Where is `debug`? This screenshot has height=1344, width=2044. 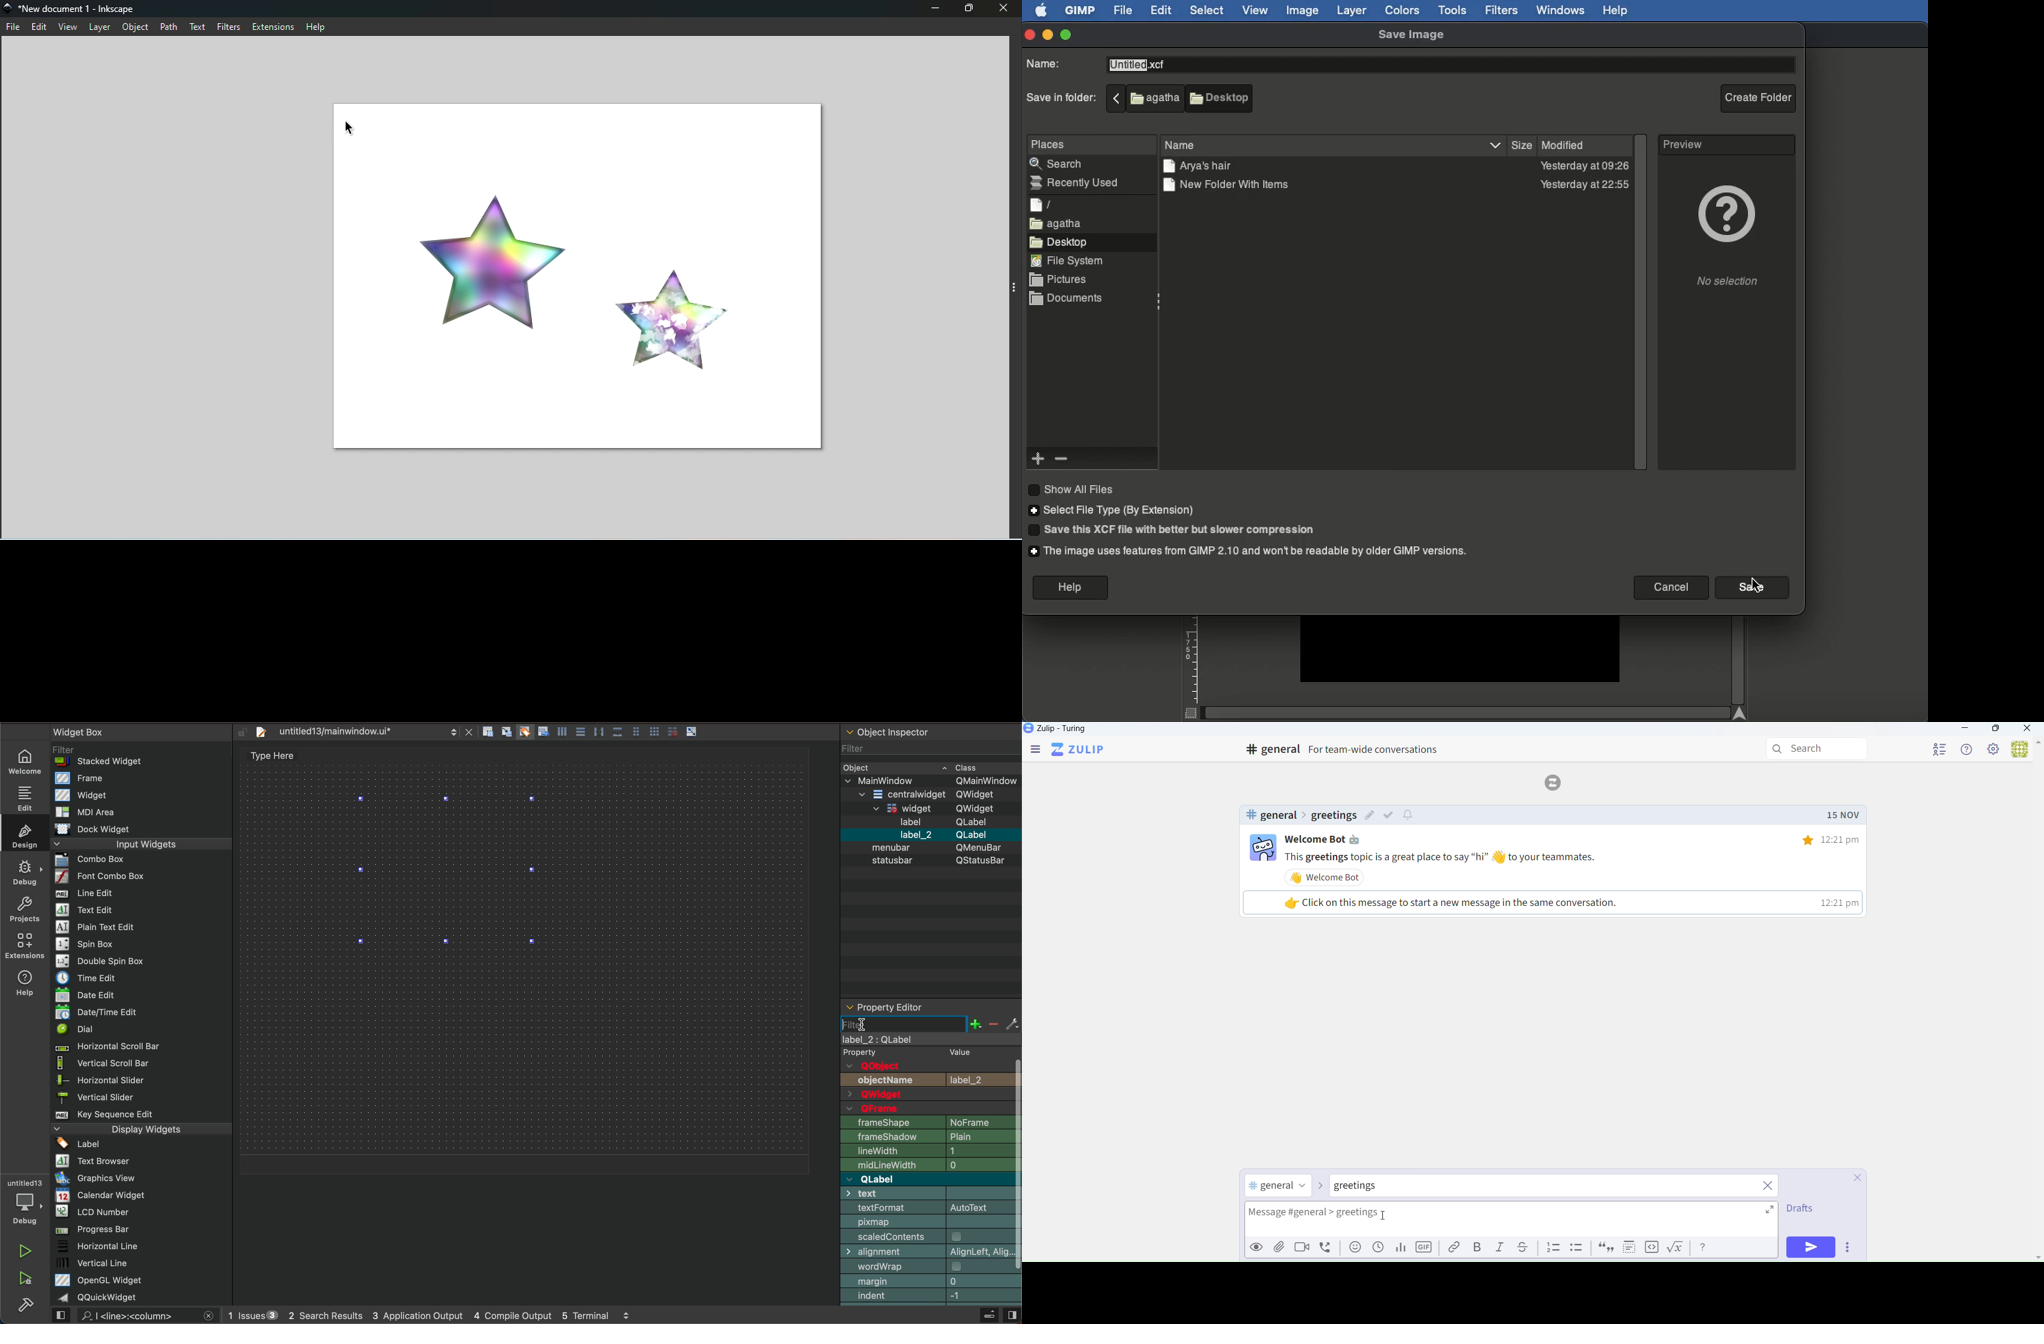
debug is located at coordinates (24, 870).